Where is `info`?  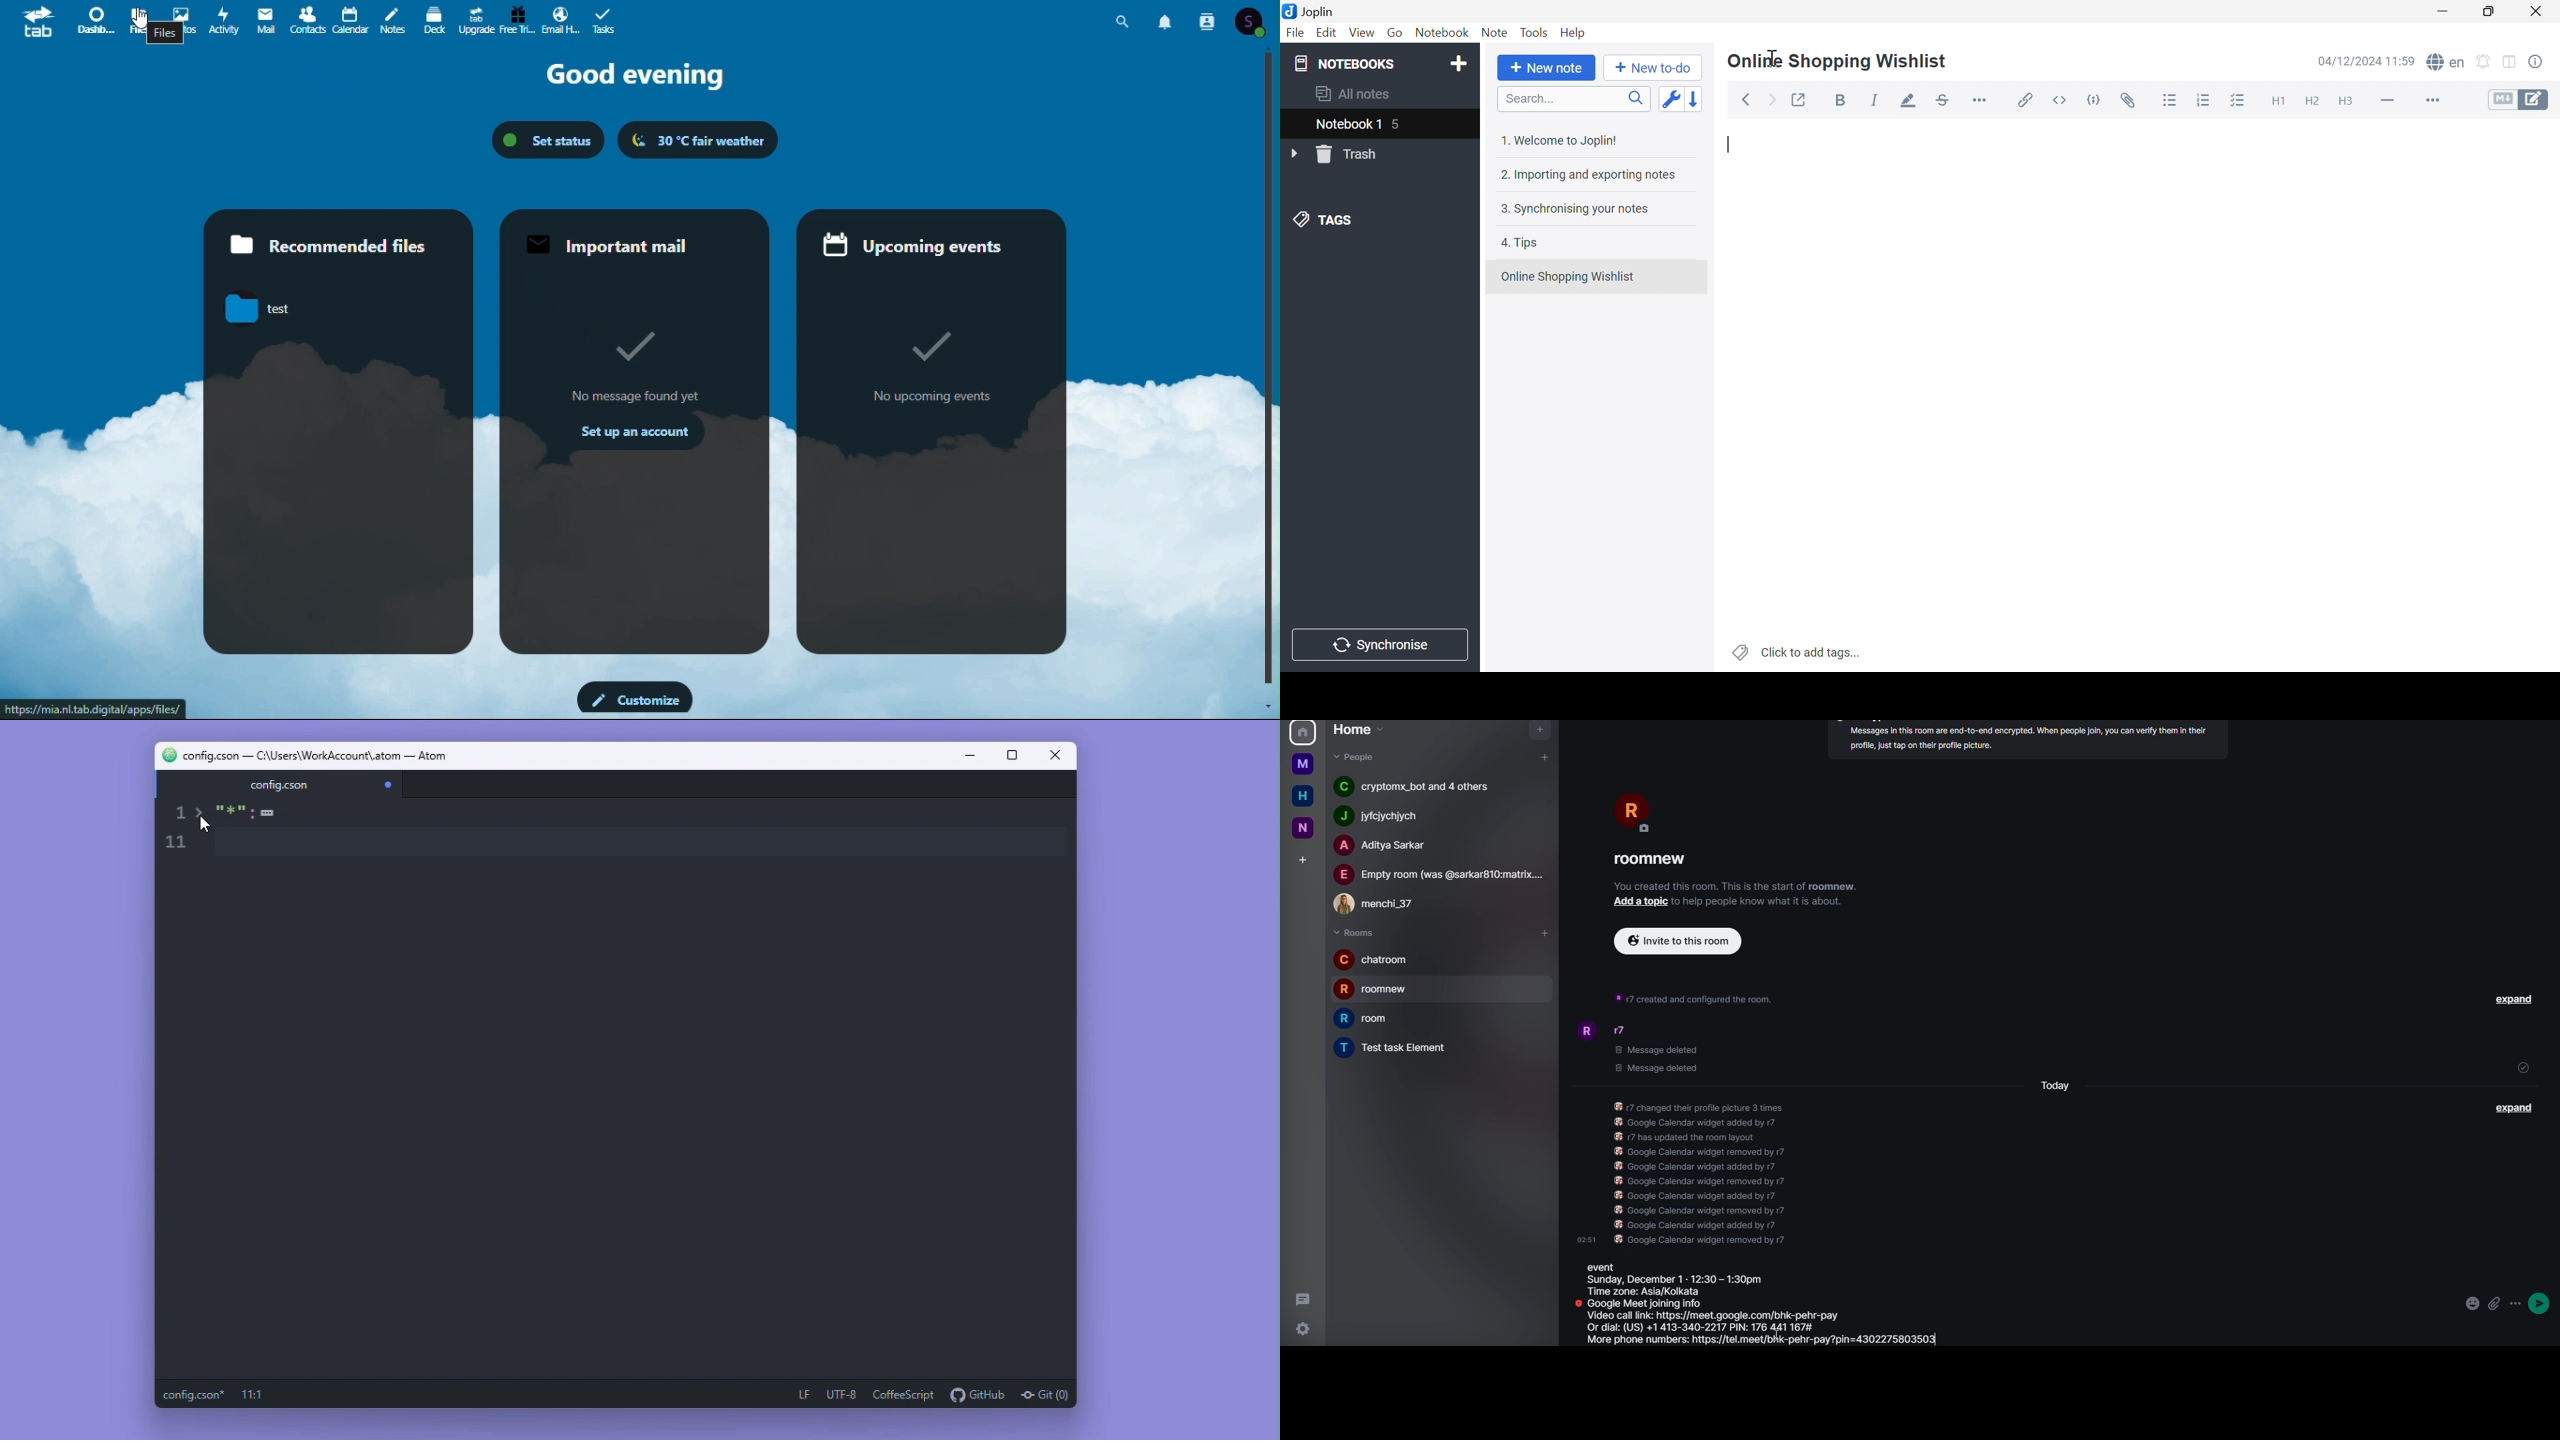
info is located at coordinates (1737, 886).